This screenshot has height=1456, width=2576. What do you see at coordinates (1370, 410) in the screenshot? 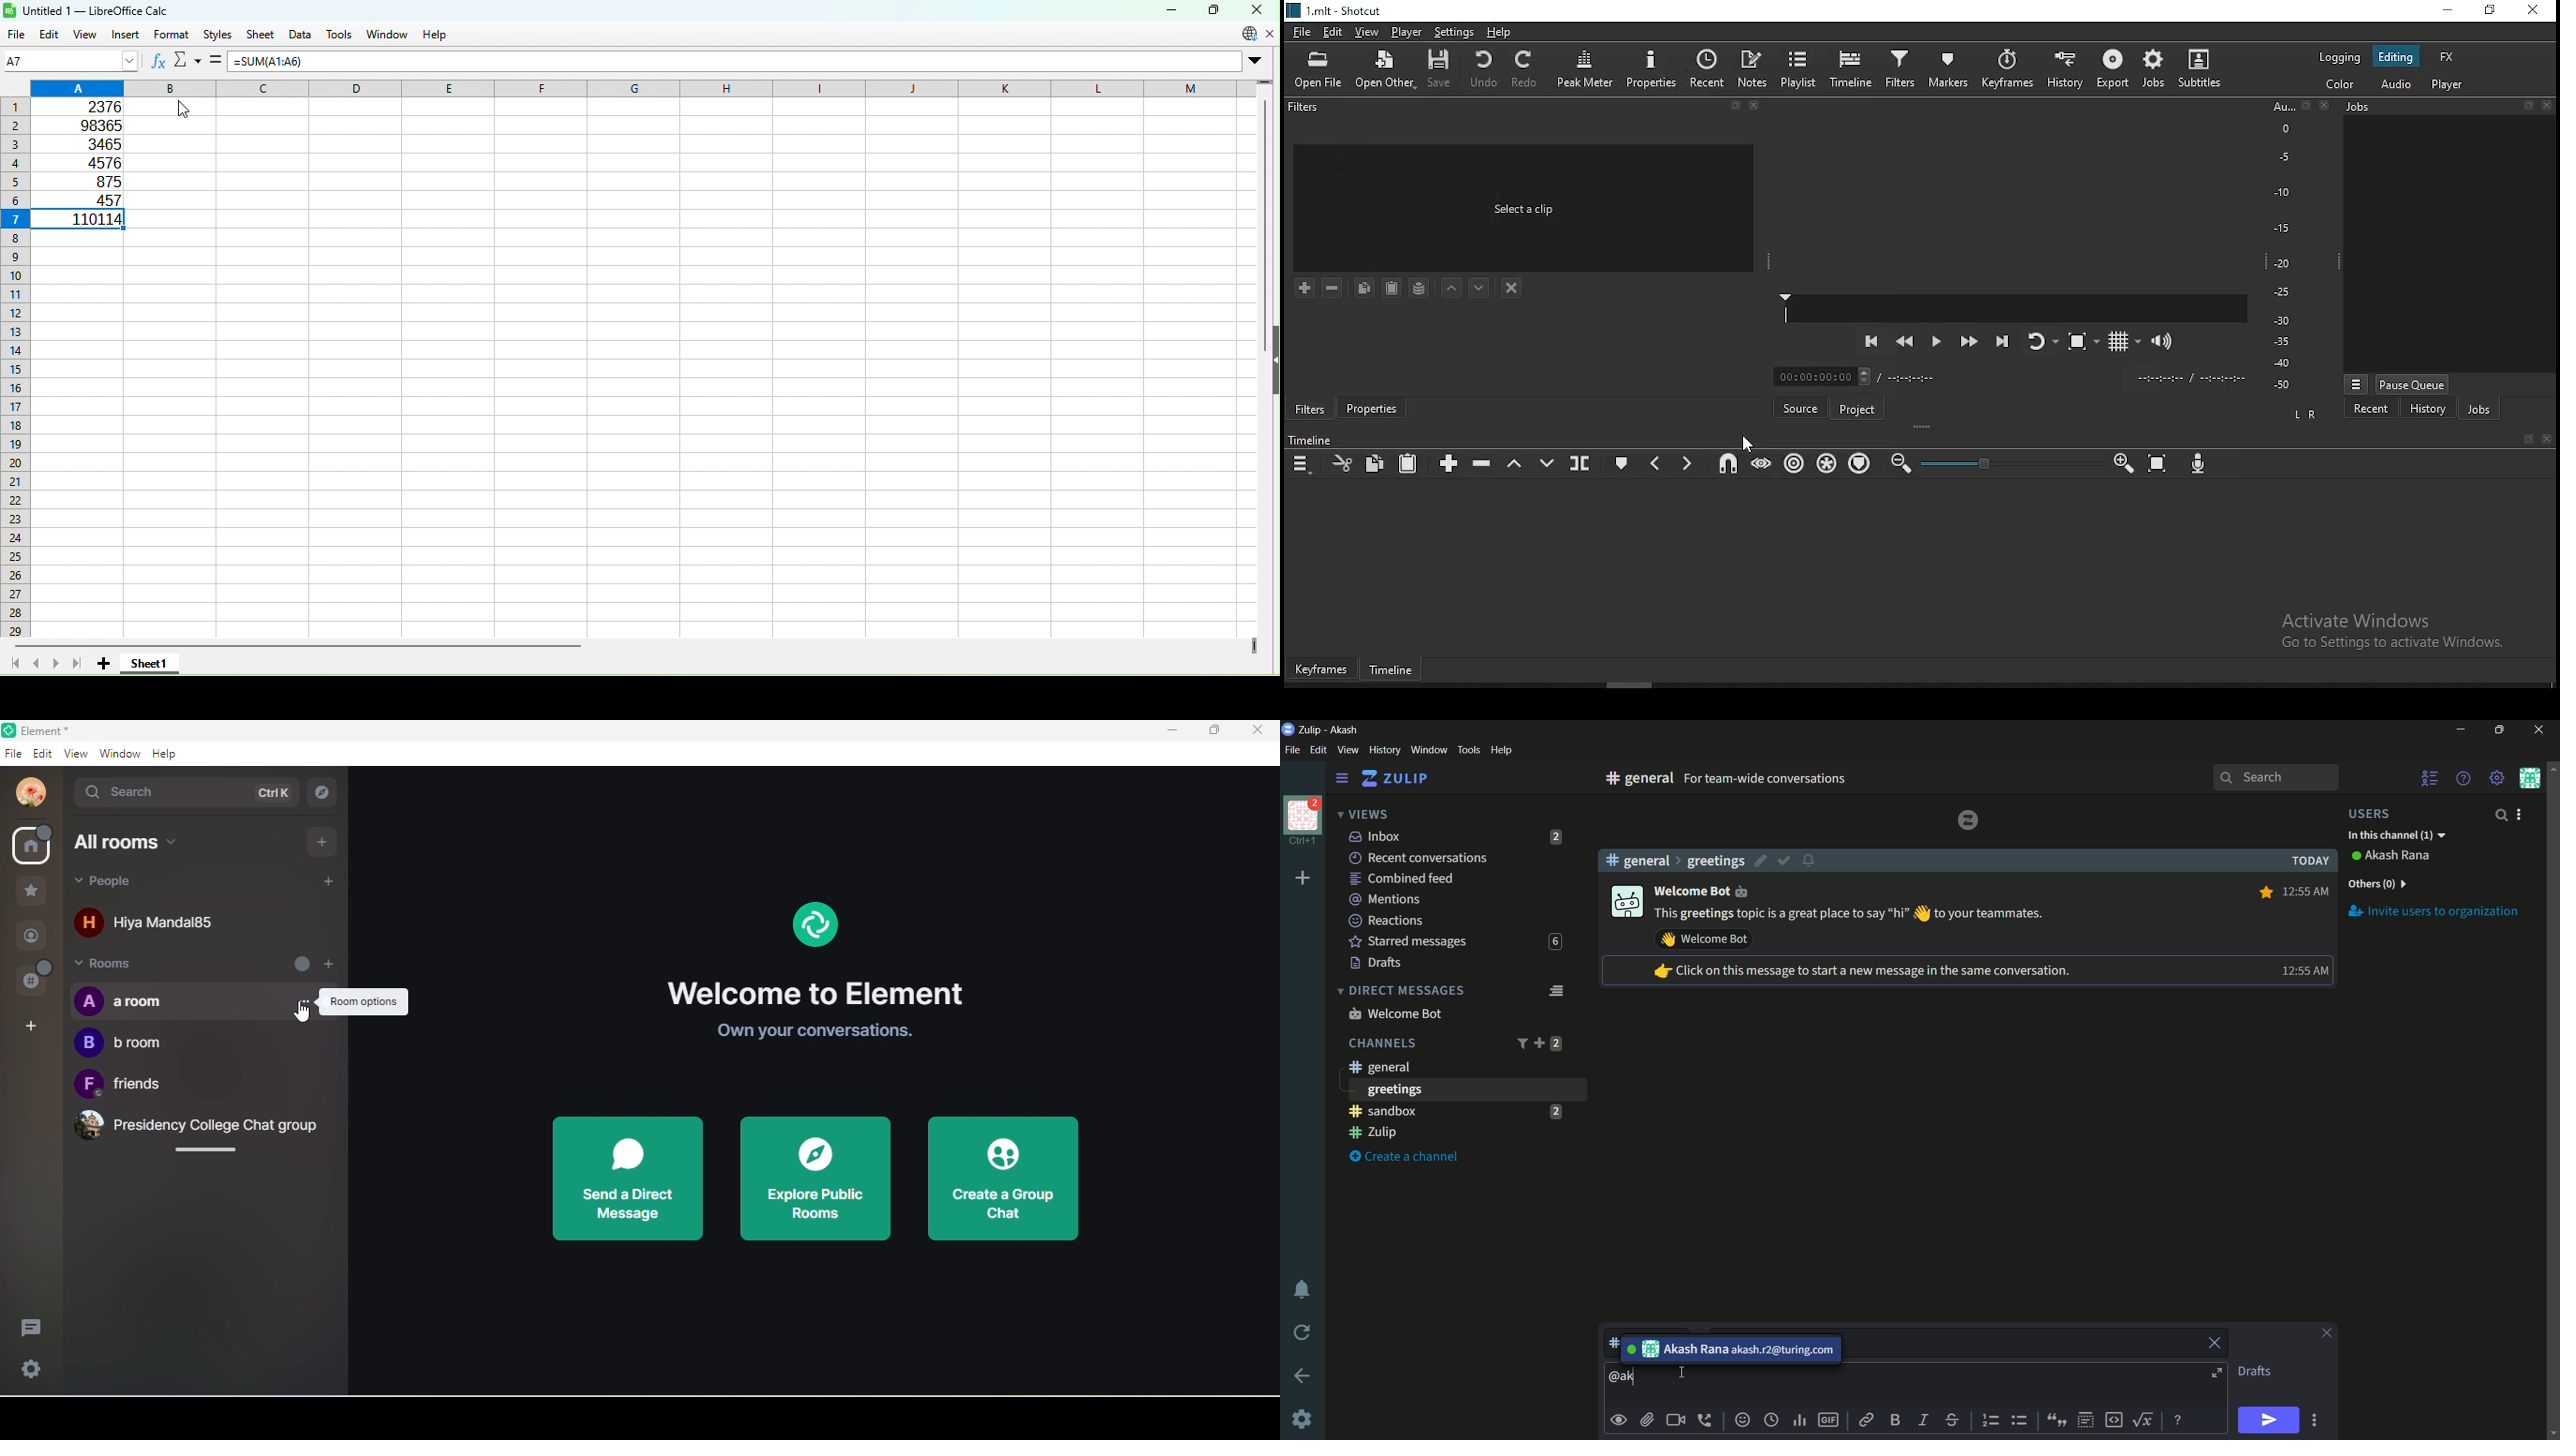
I see `properties` at bounding box center [1370, 410].